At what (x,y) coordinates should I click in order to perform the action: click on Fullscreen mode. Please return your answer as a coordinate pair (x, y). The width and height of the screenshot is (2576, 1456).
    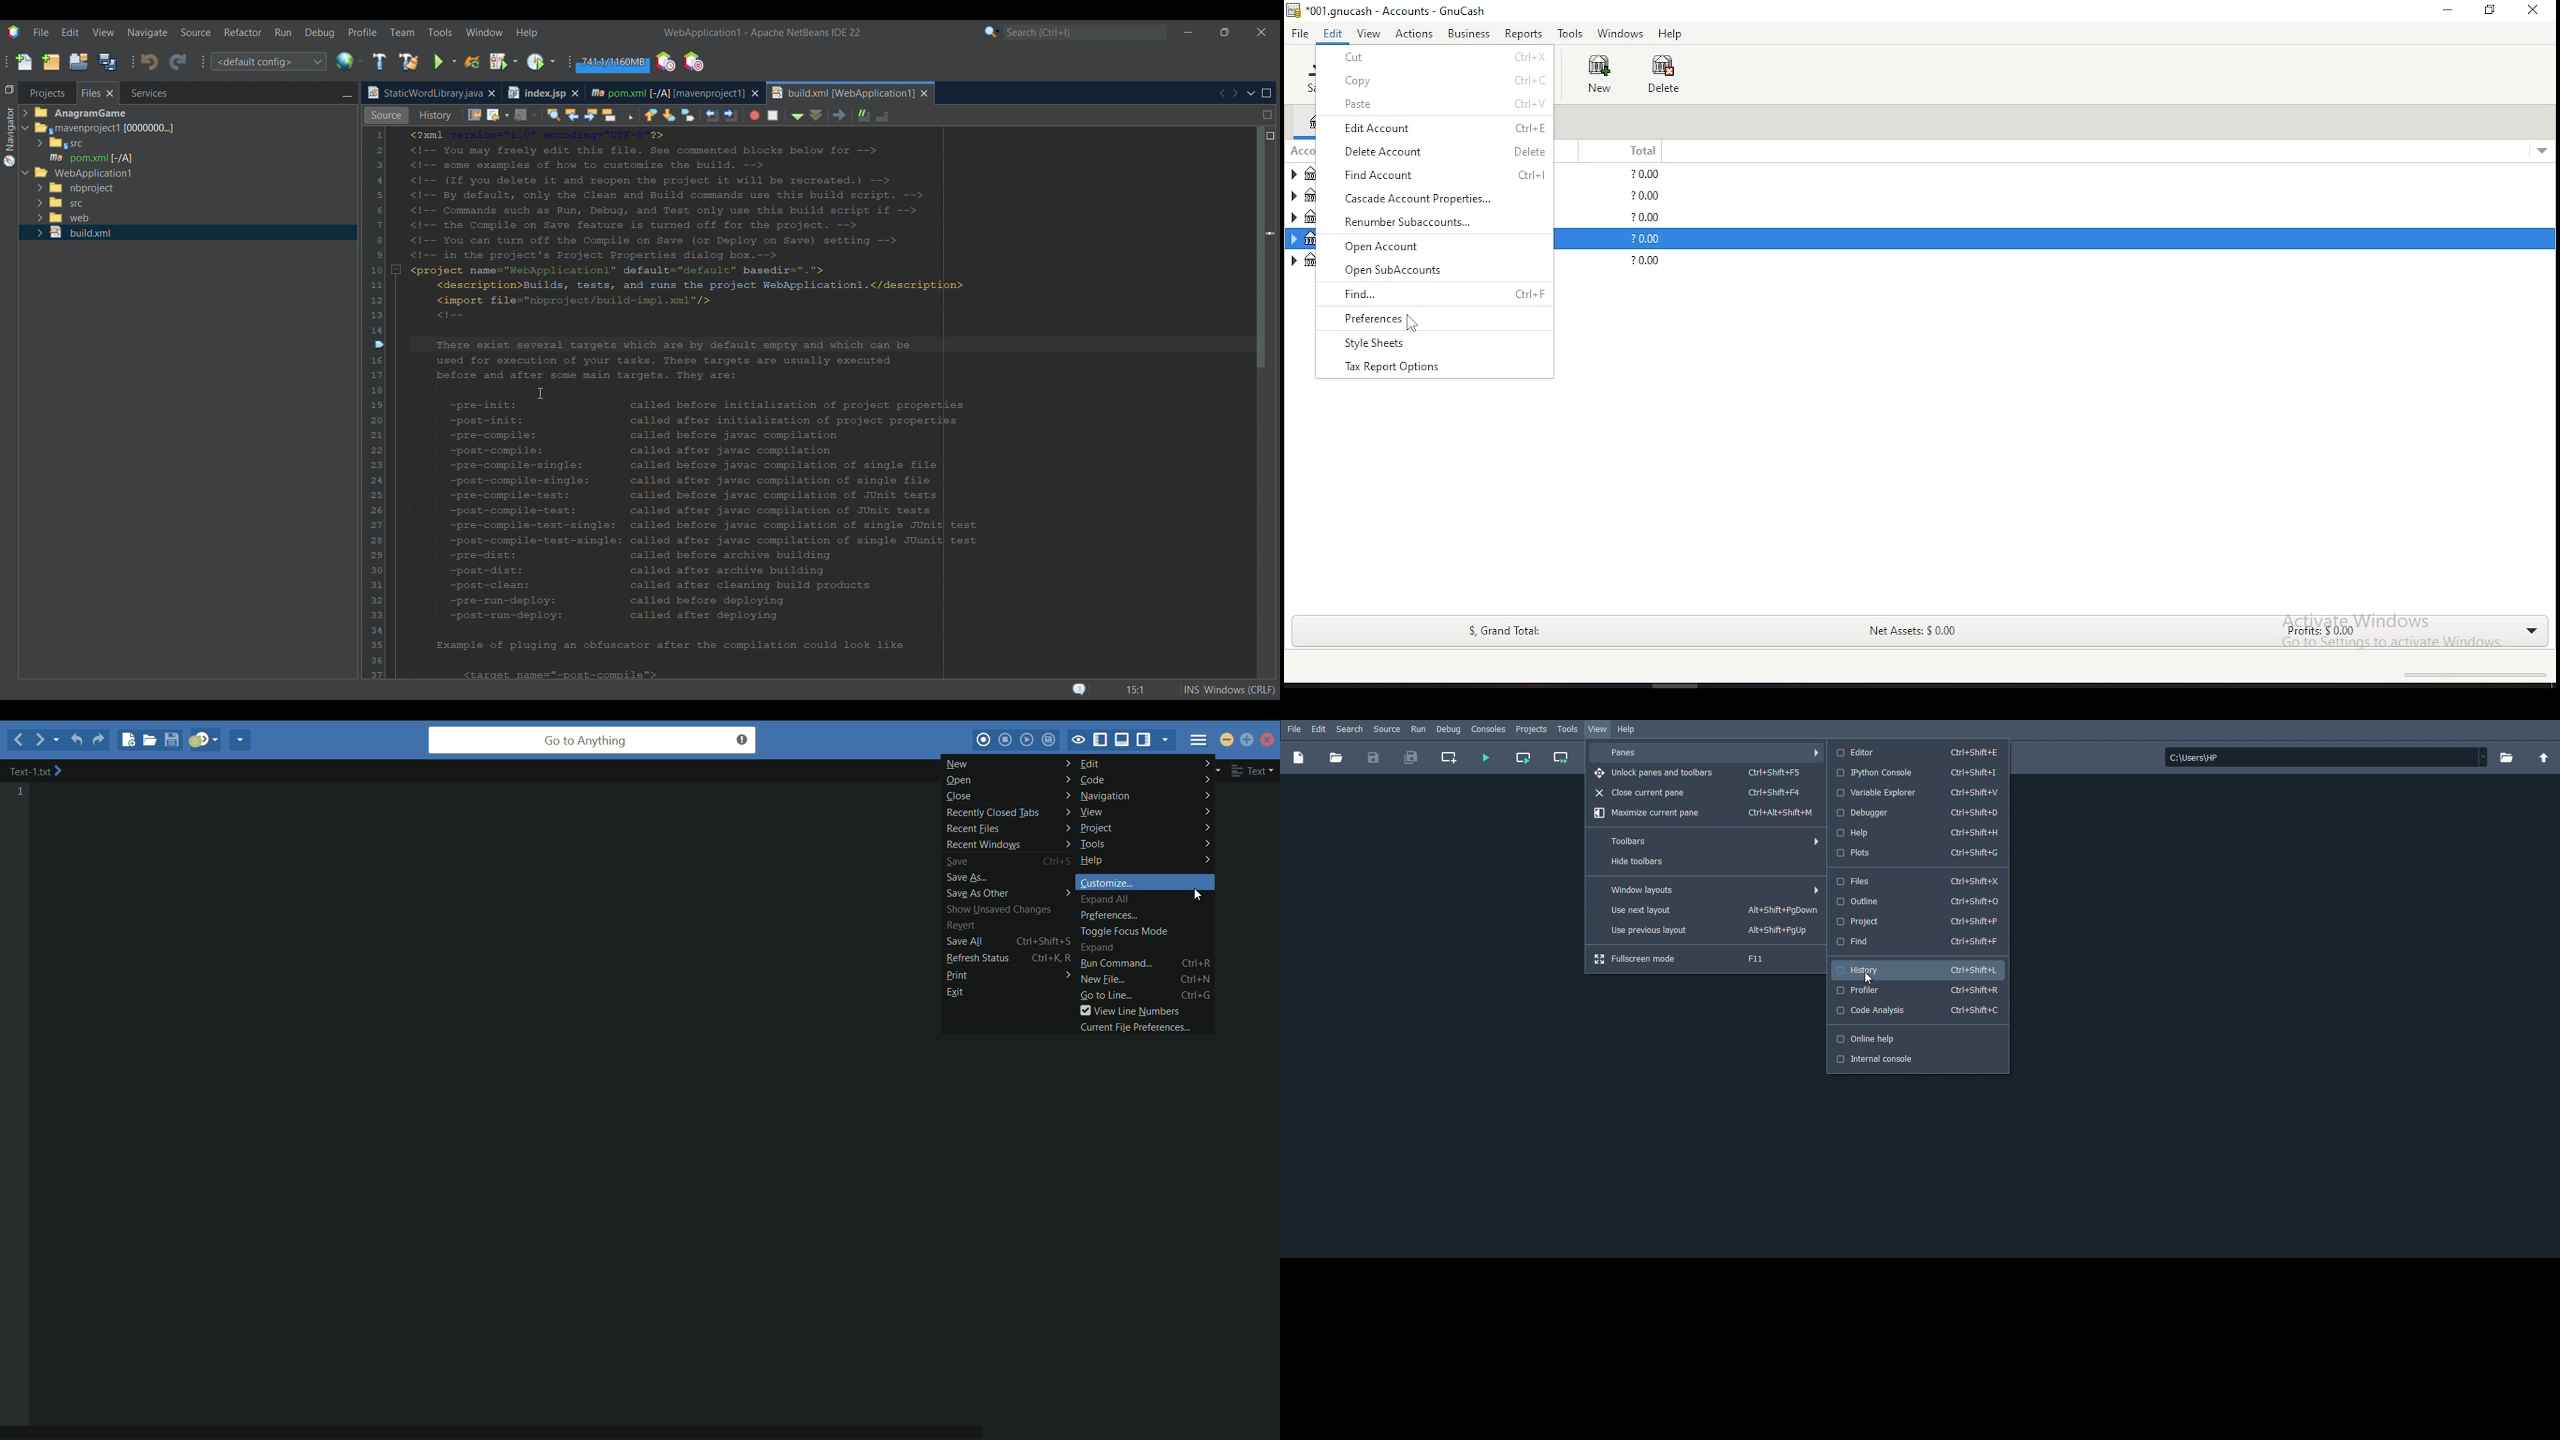
    Looking at the image, I should click on (1708, 960).